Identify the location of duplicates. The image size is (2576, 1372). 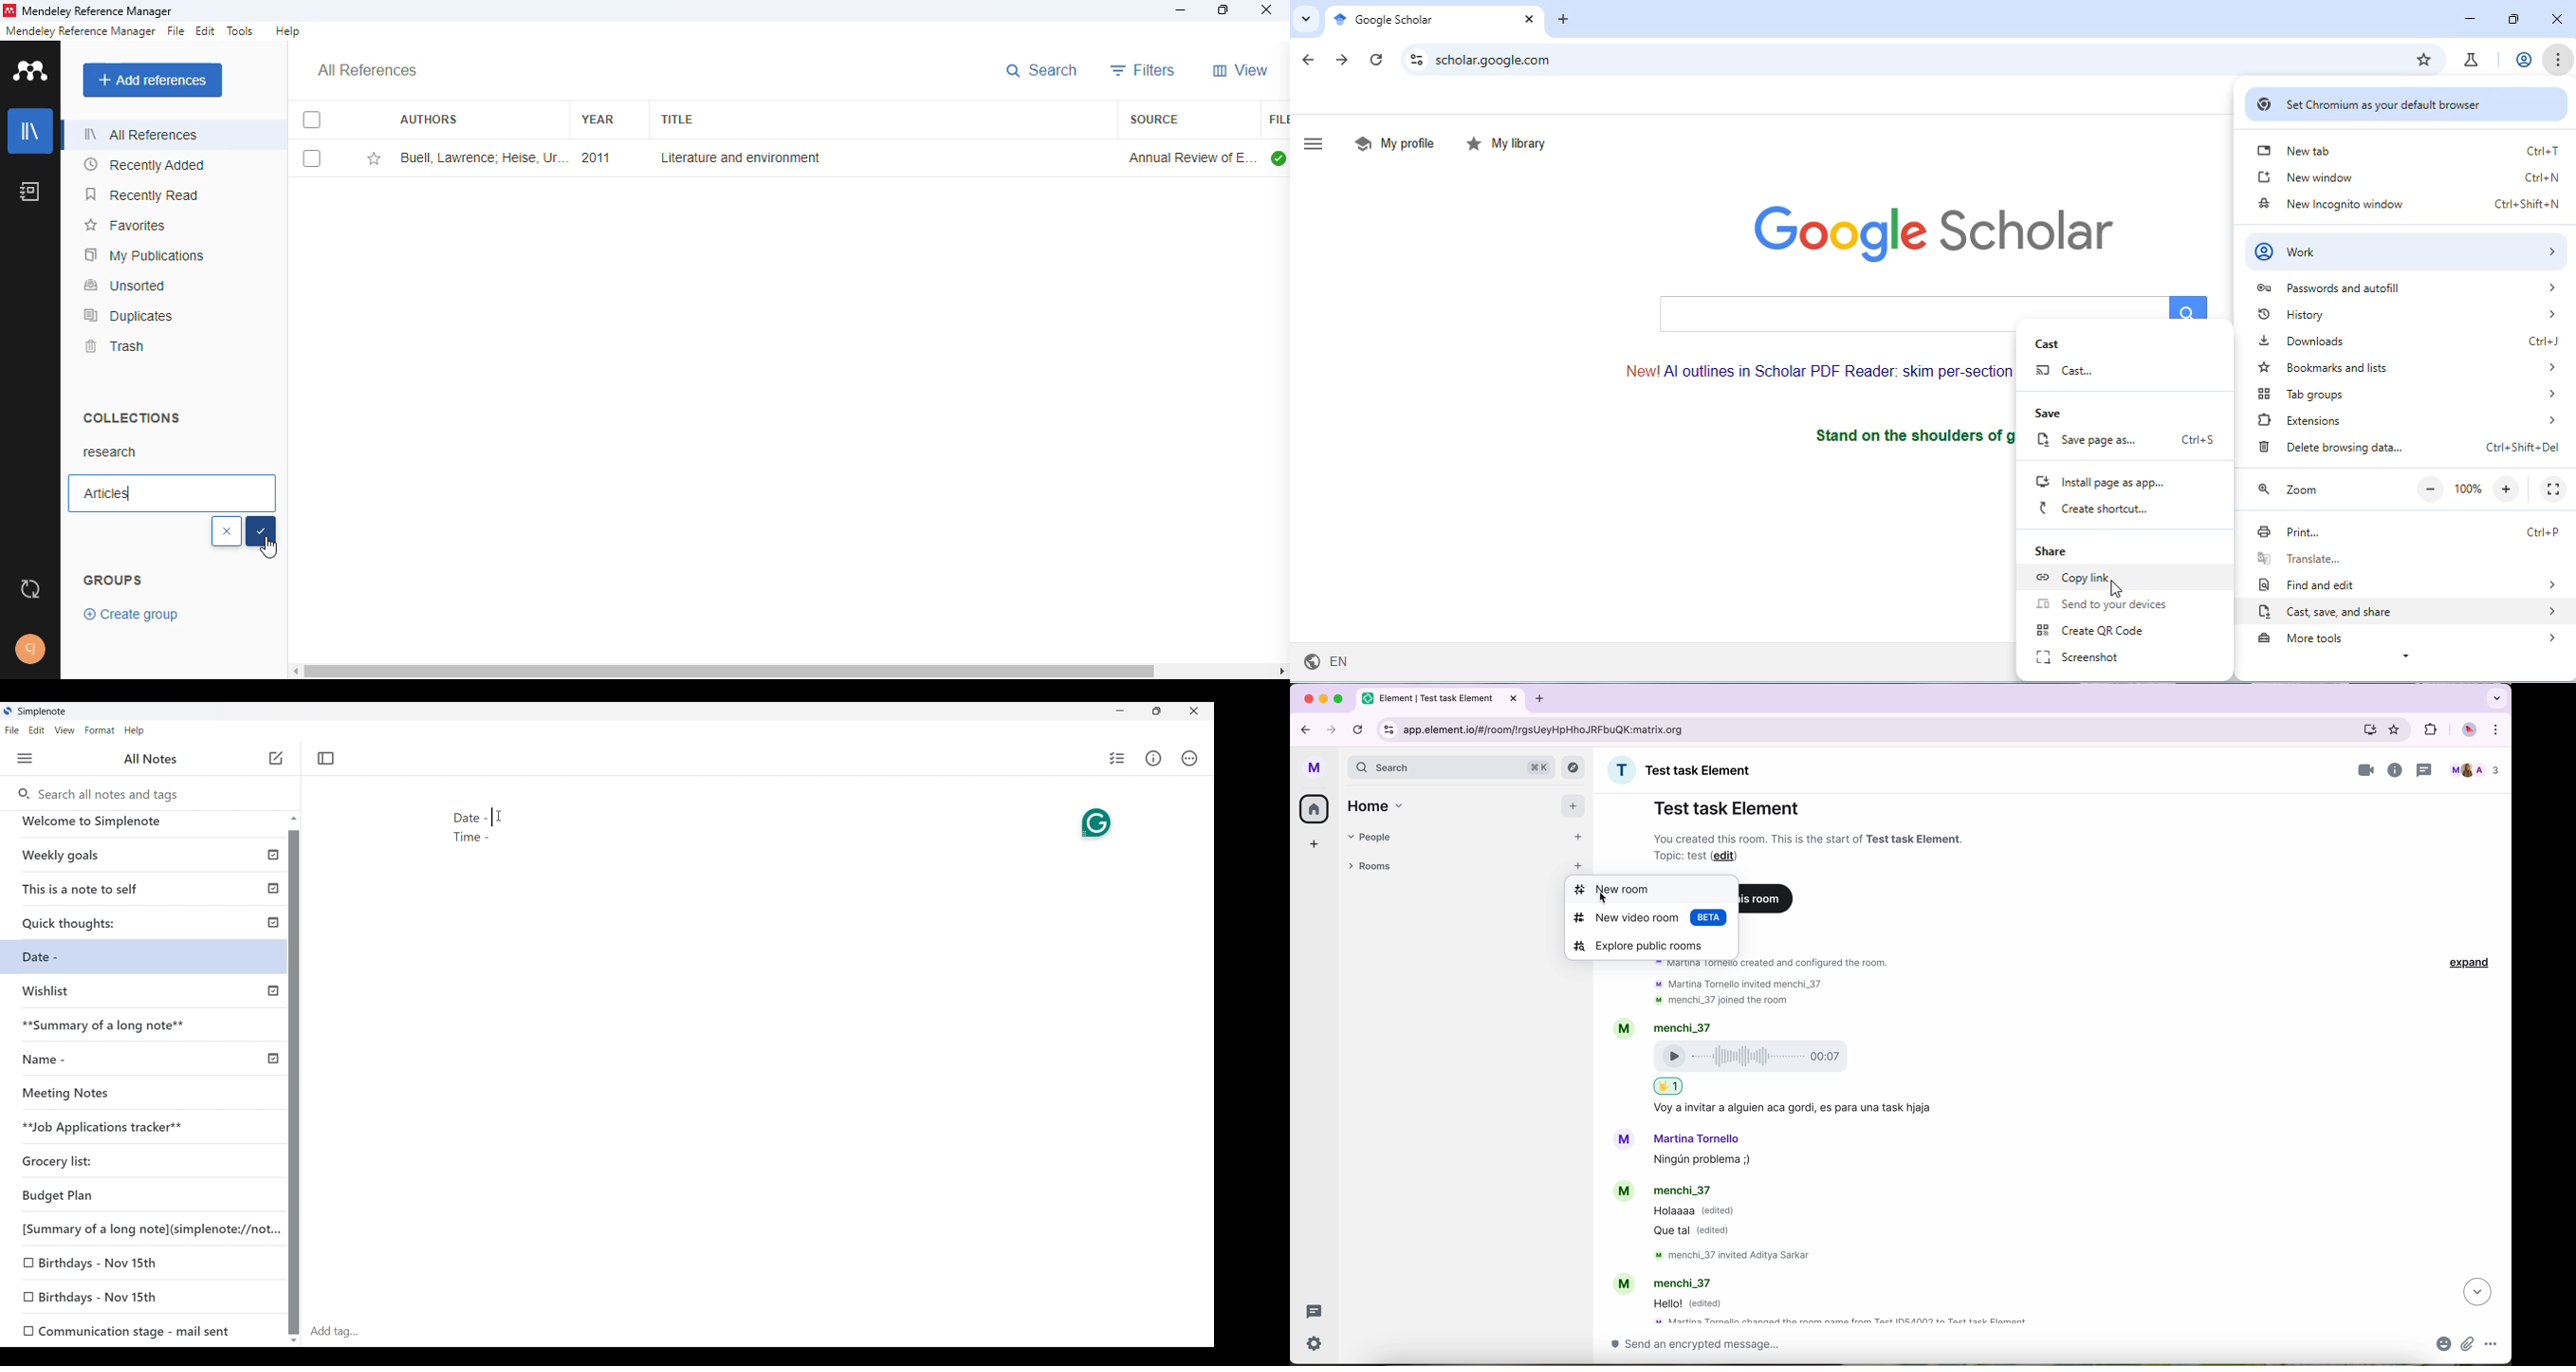
(129, 316).